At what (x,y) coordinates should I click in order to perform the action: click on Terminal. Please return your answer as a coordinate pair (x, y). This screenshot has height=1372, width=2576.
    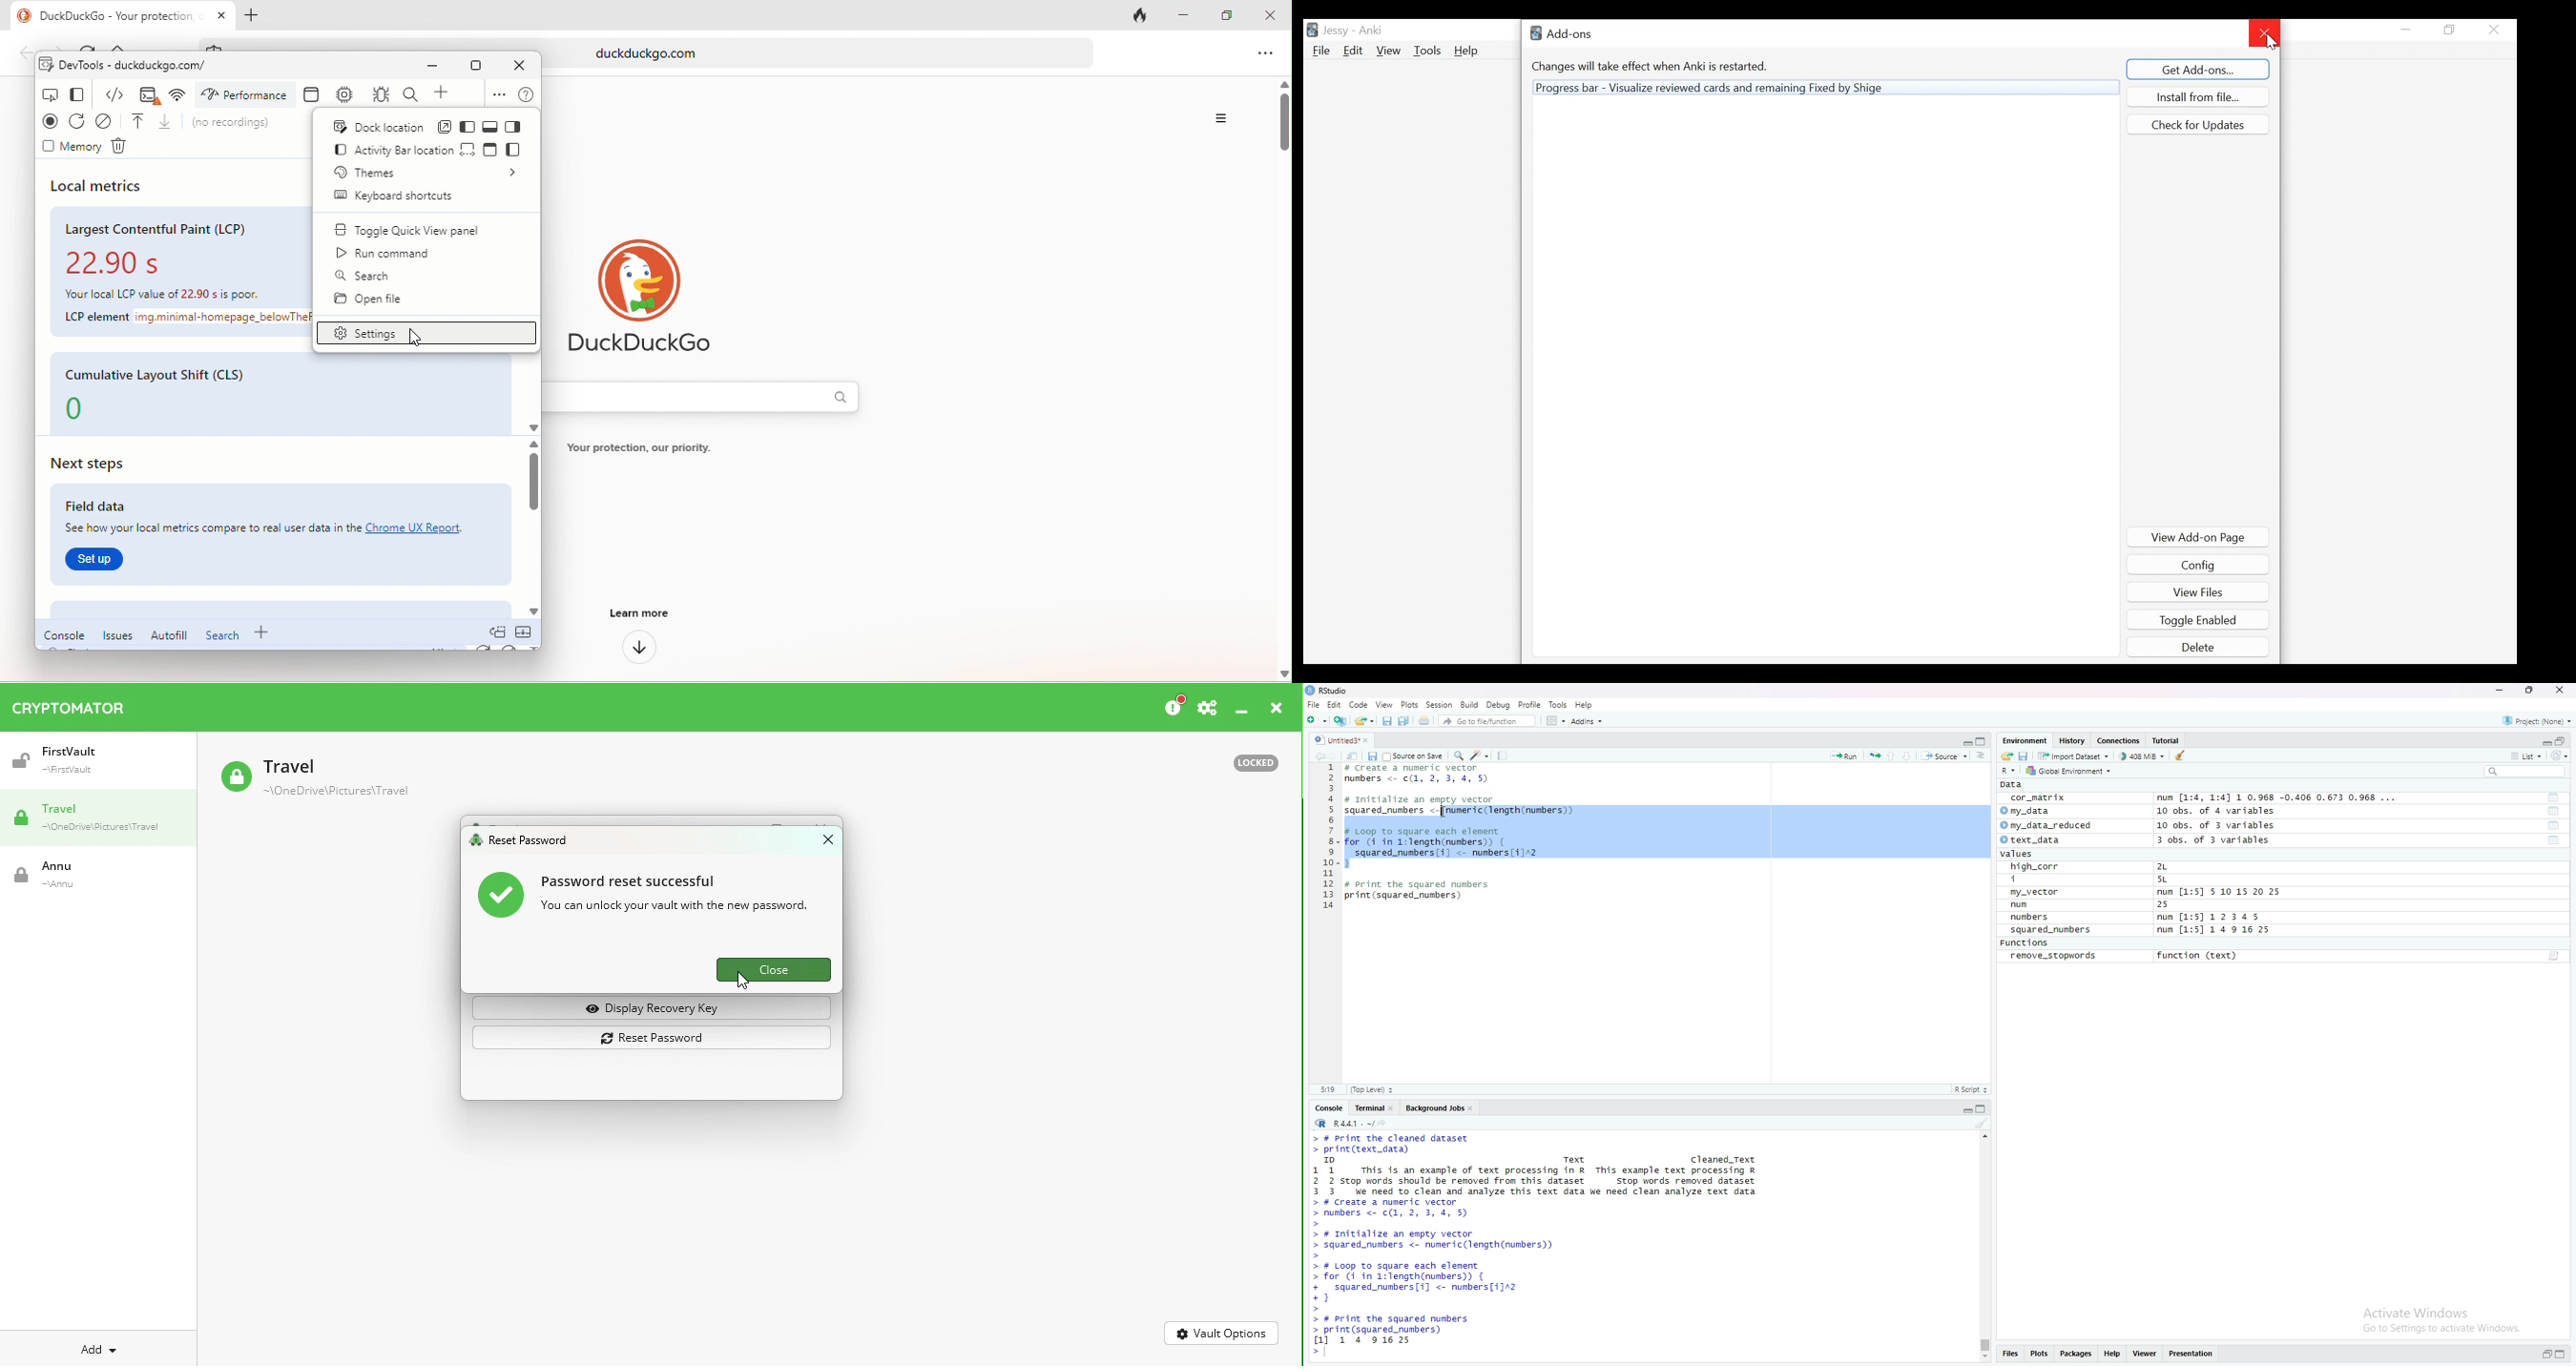
    Looking at the image, I should click on (1367, 1107).